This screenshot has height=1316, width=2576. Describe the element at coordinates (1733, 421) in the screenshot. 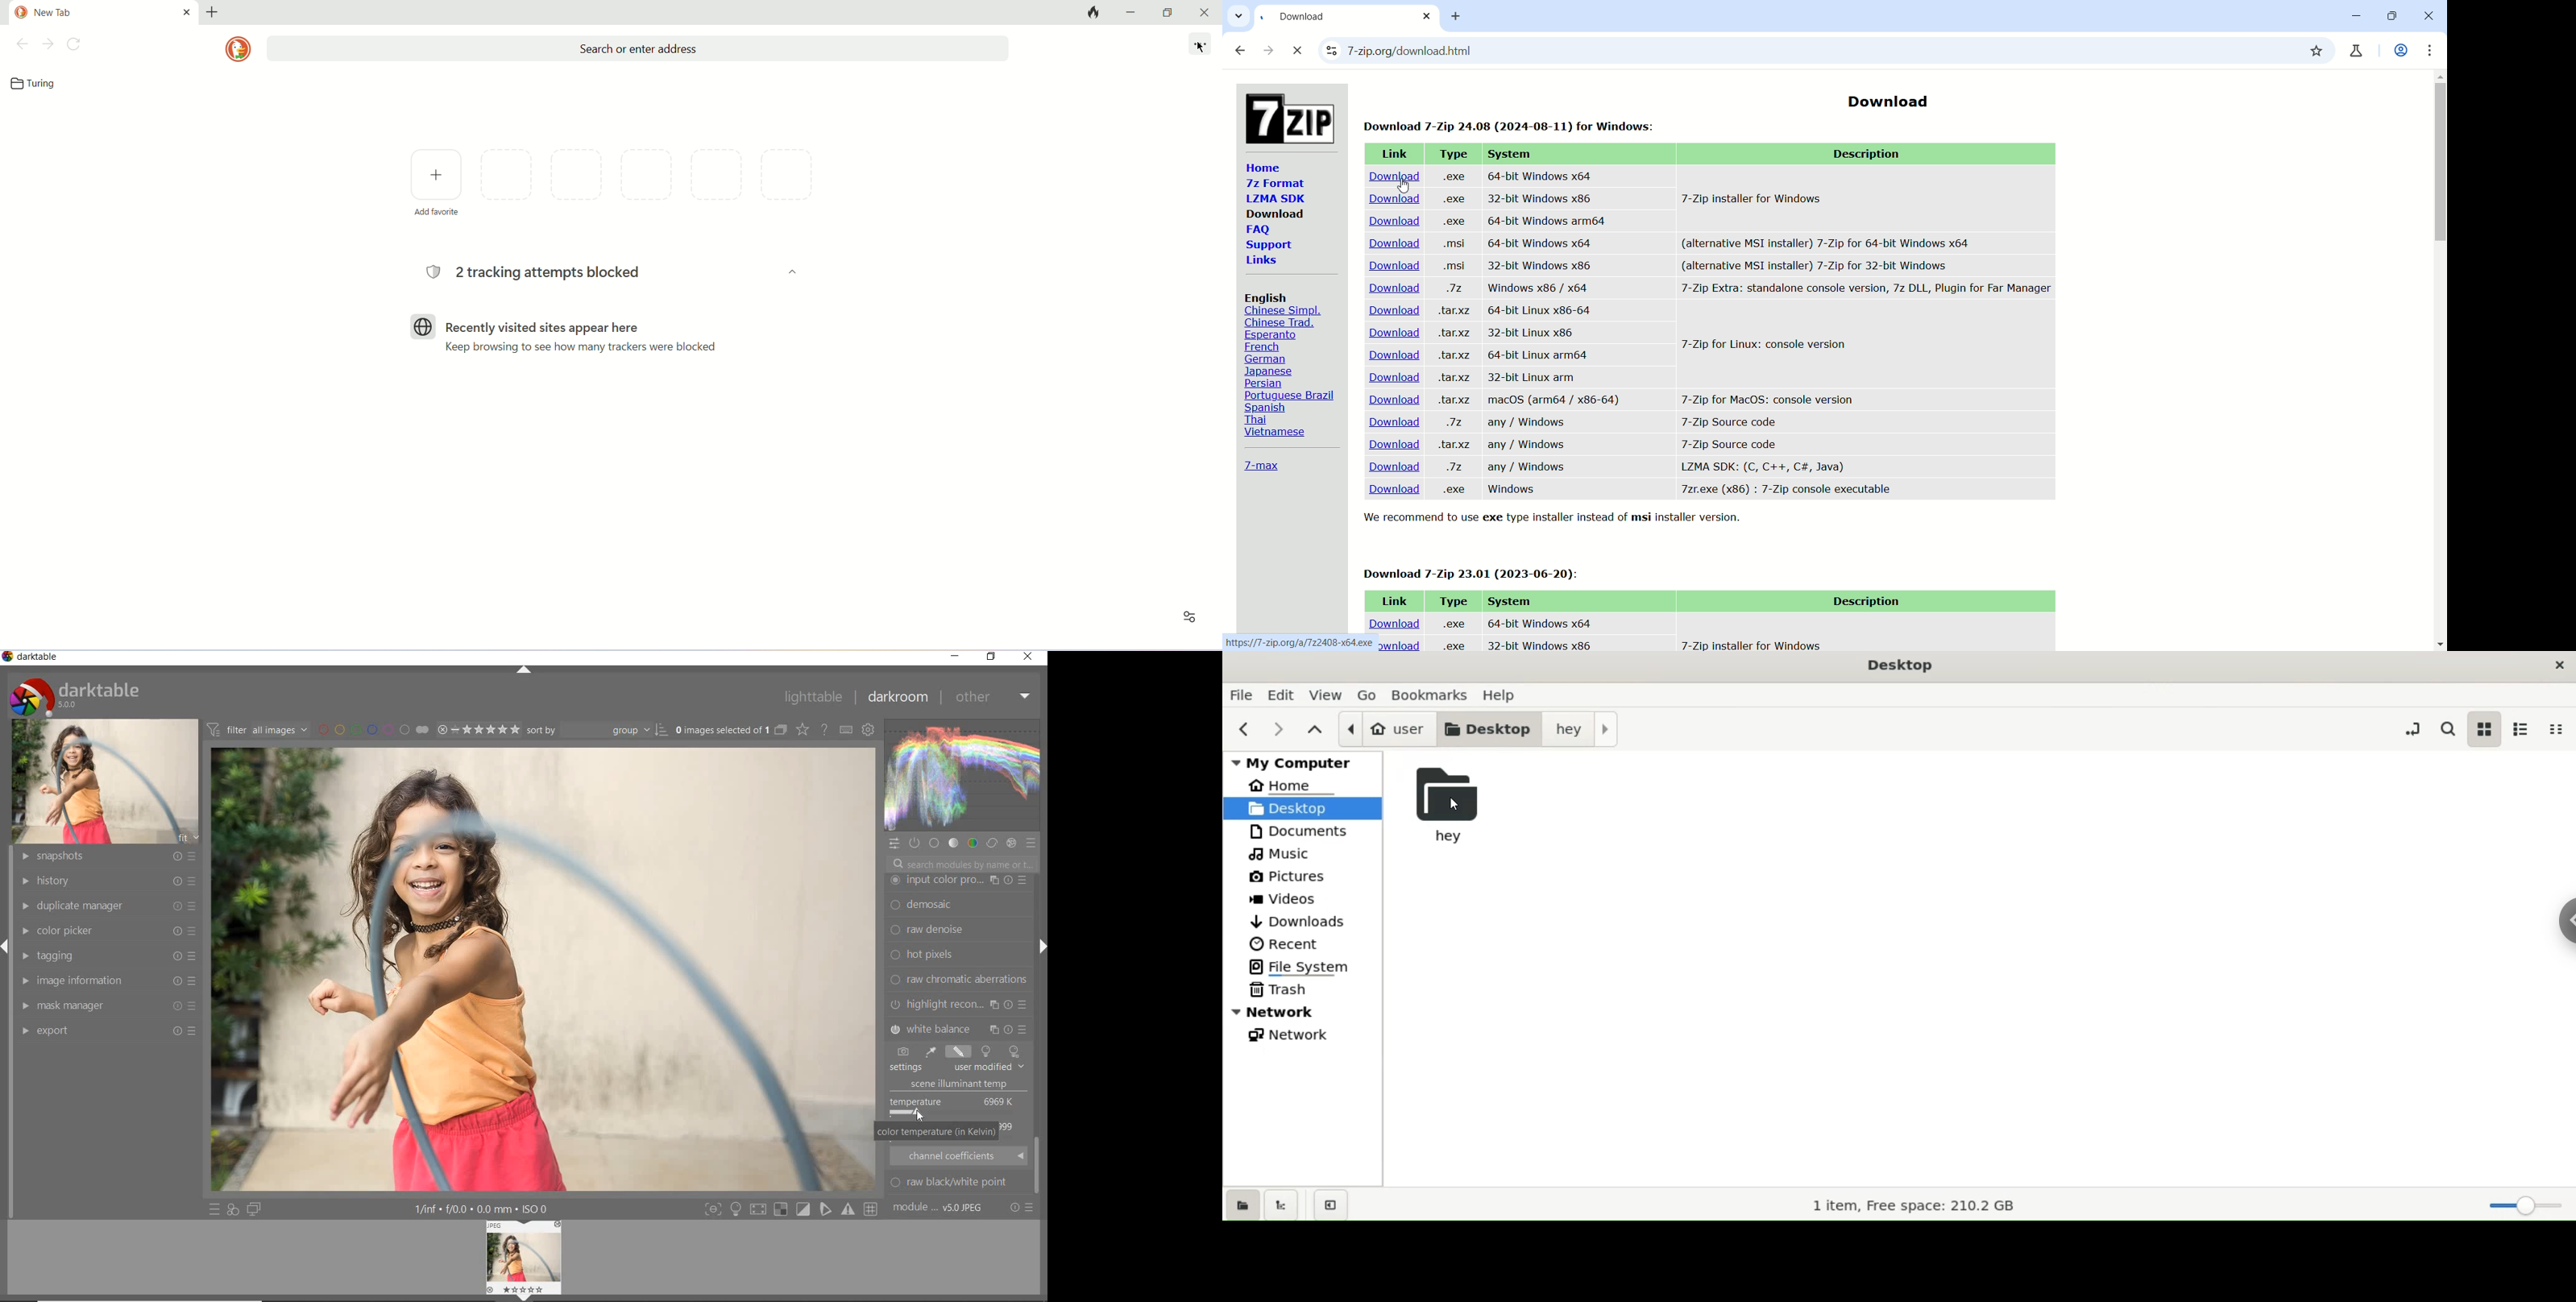

I see `7-Zip Source code` at that location.